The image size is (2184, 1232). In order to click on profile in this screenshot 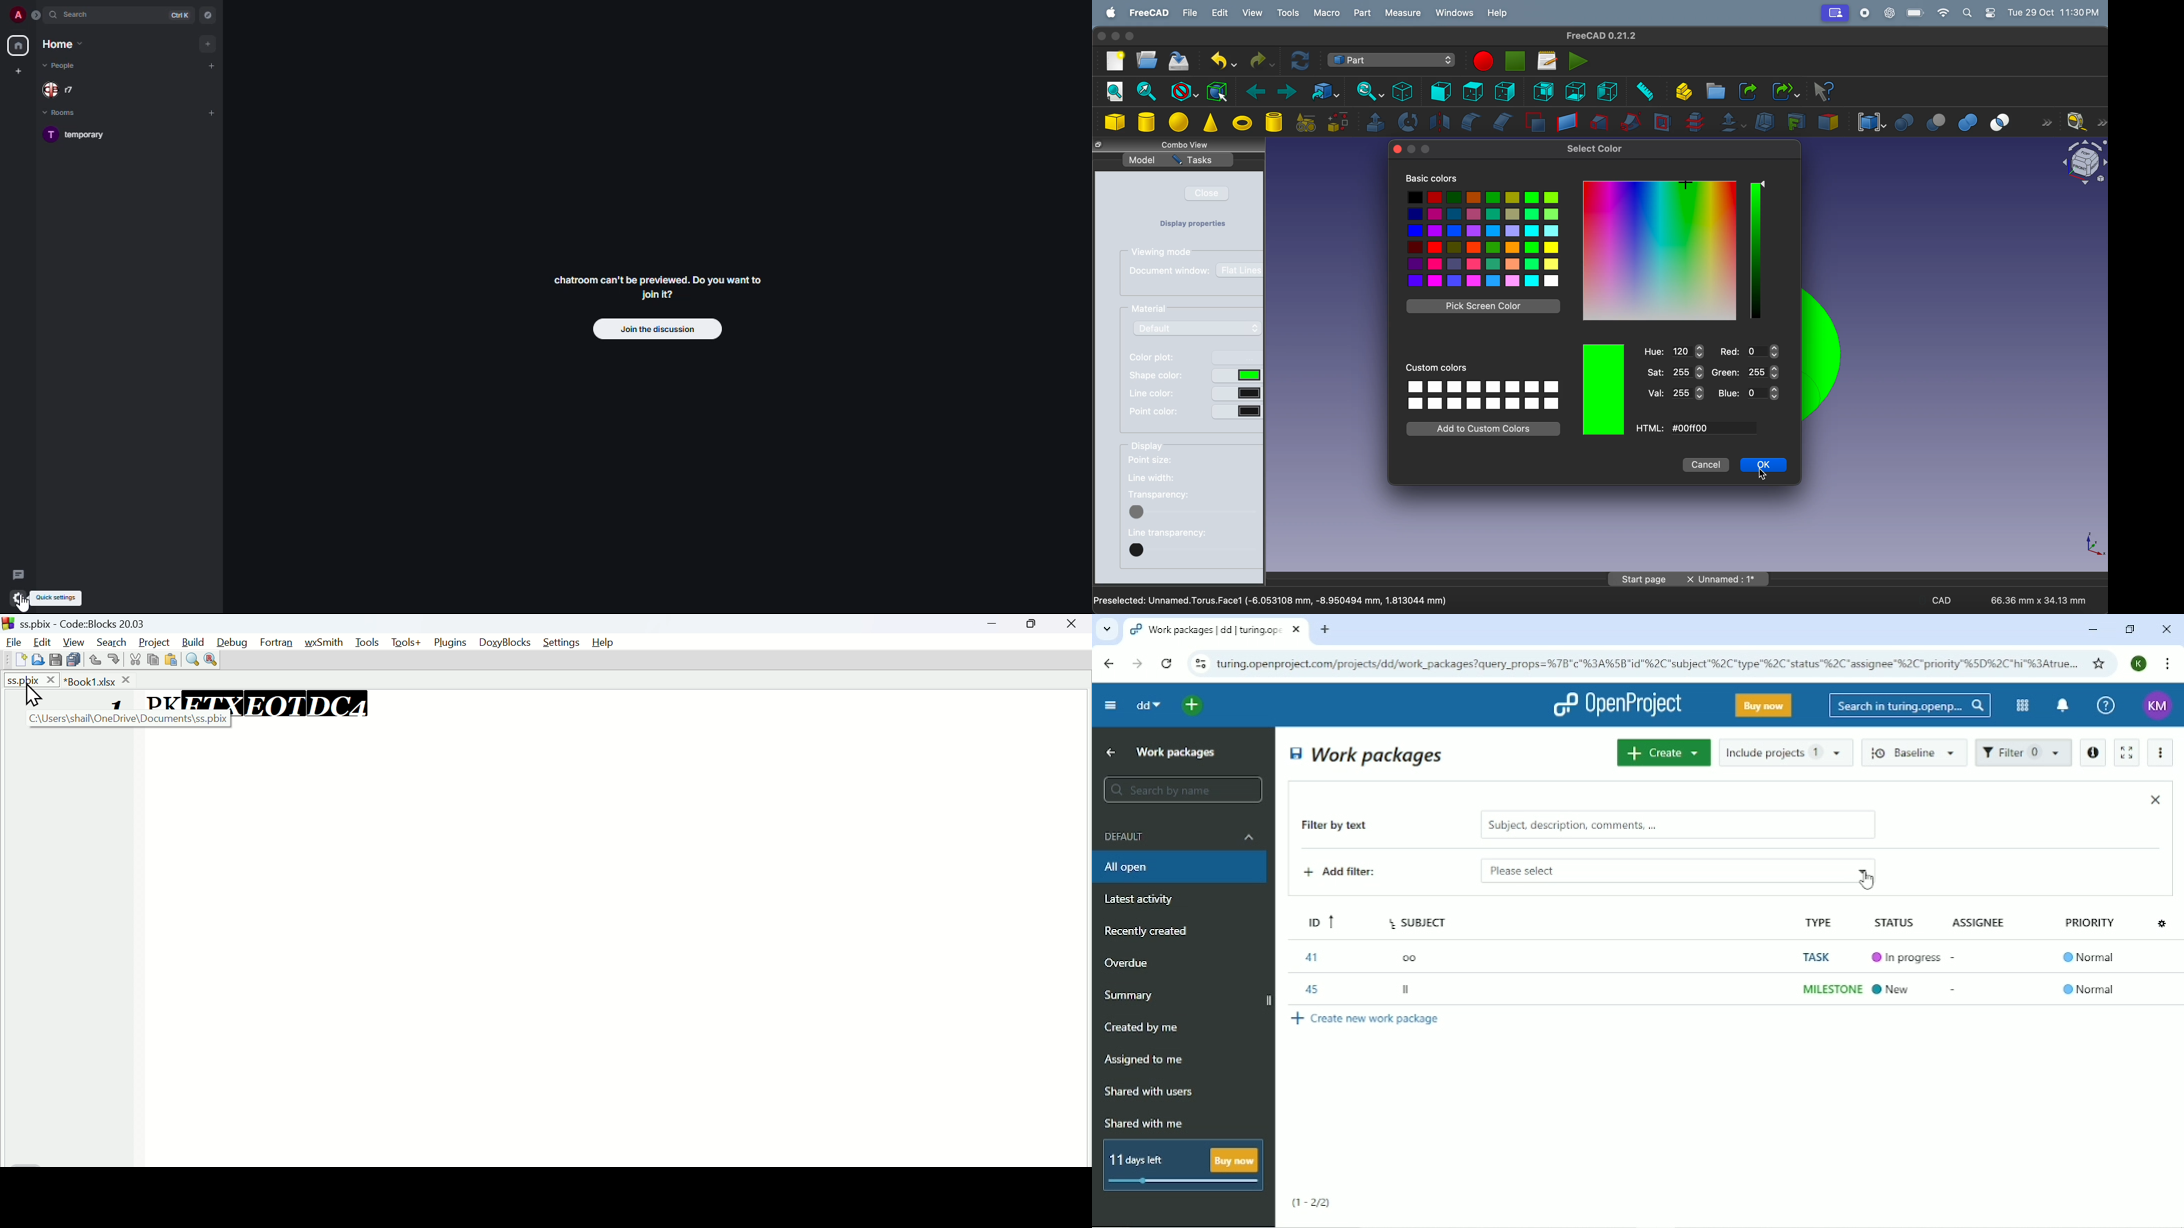, I will do `click(17, 14)`.